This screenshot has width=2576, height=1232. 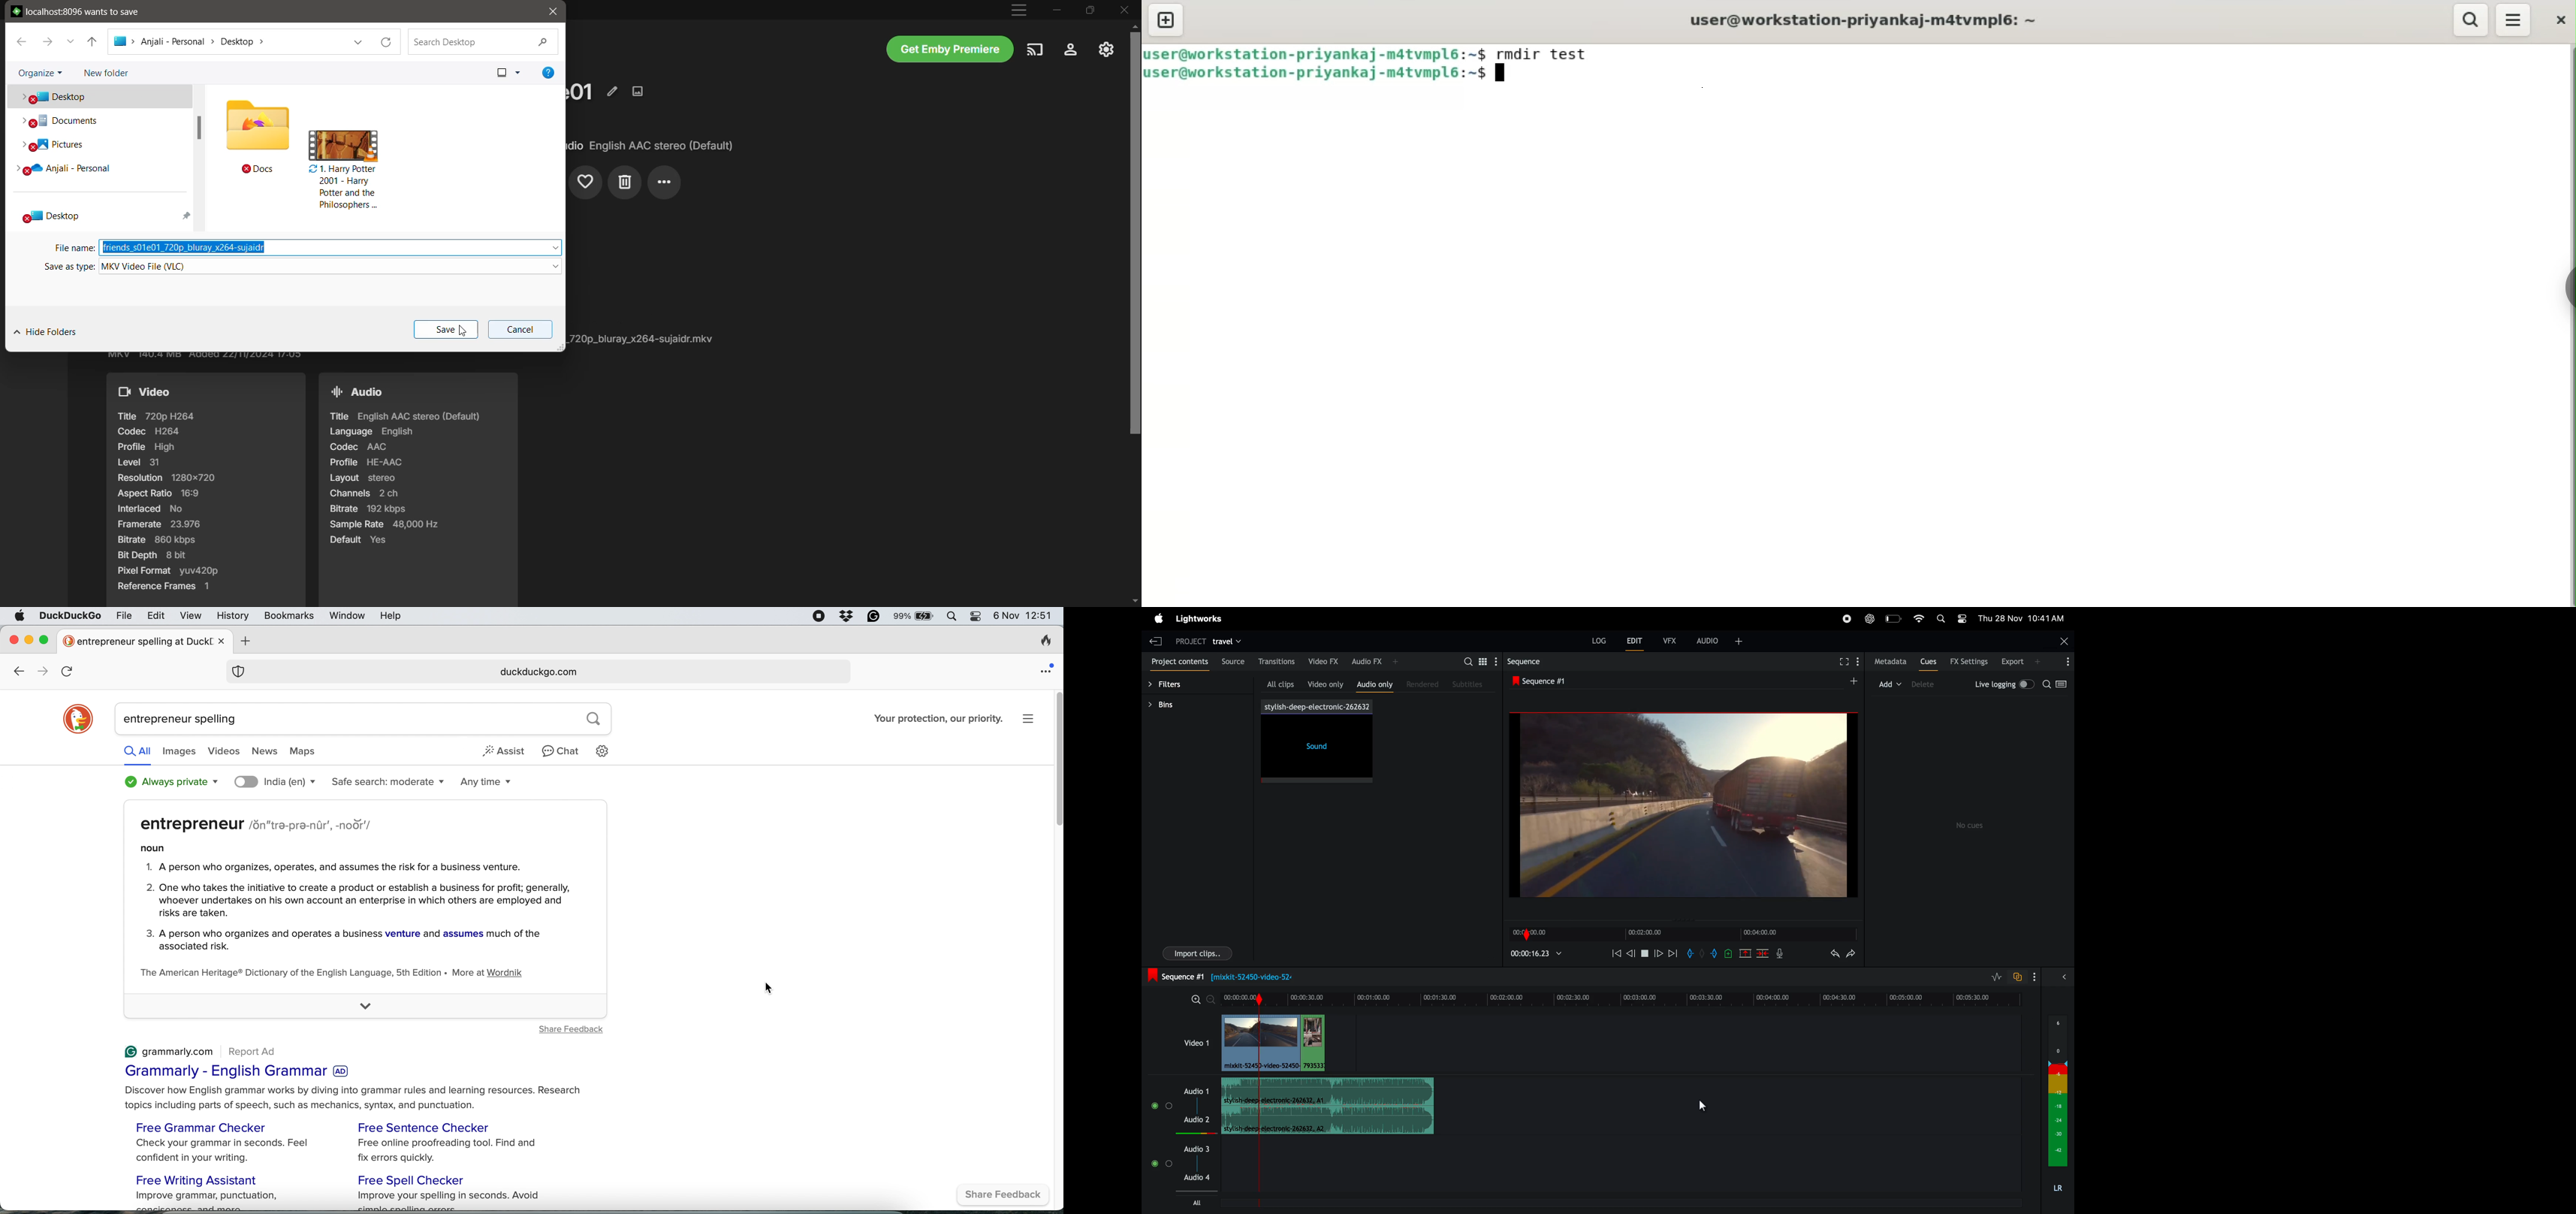 I want to click on view, so click(x=188, y=617).